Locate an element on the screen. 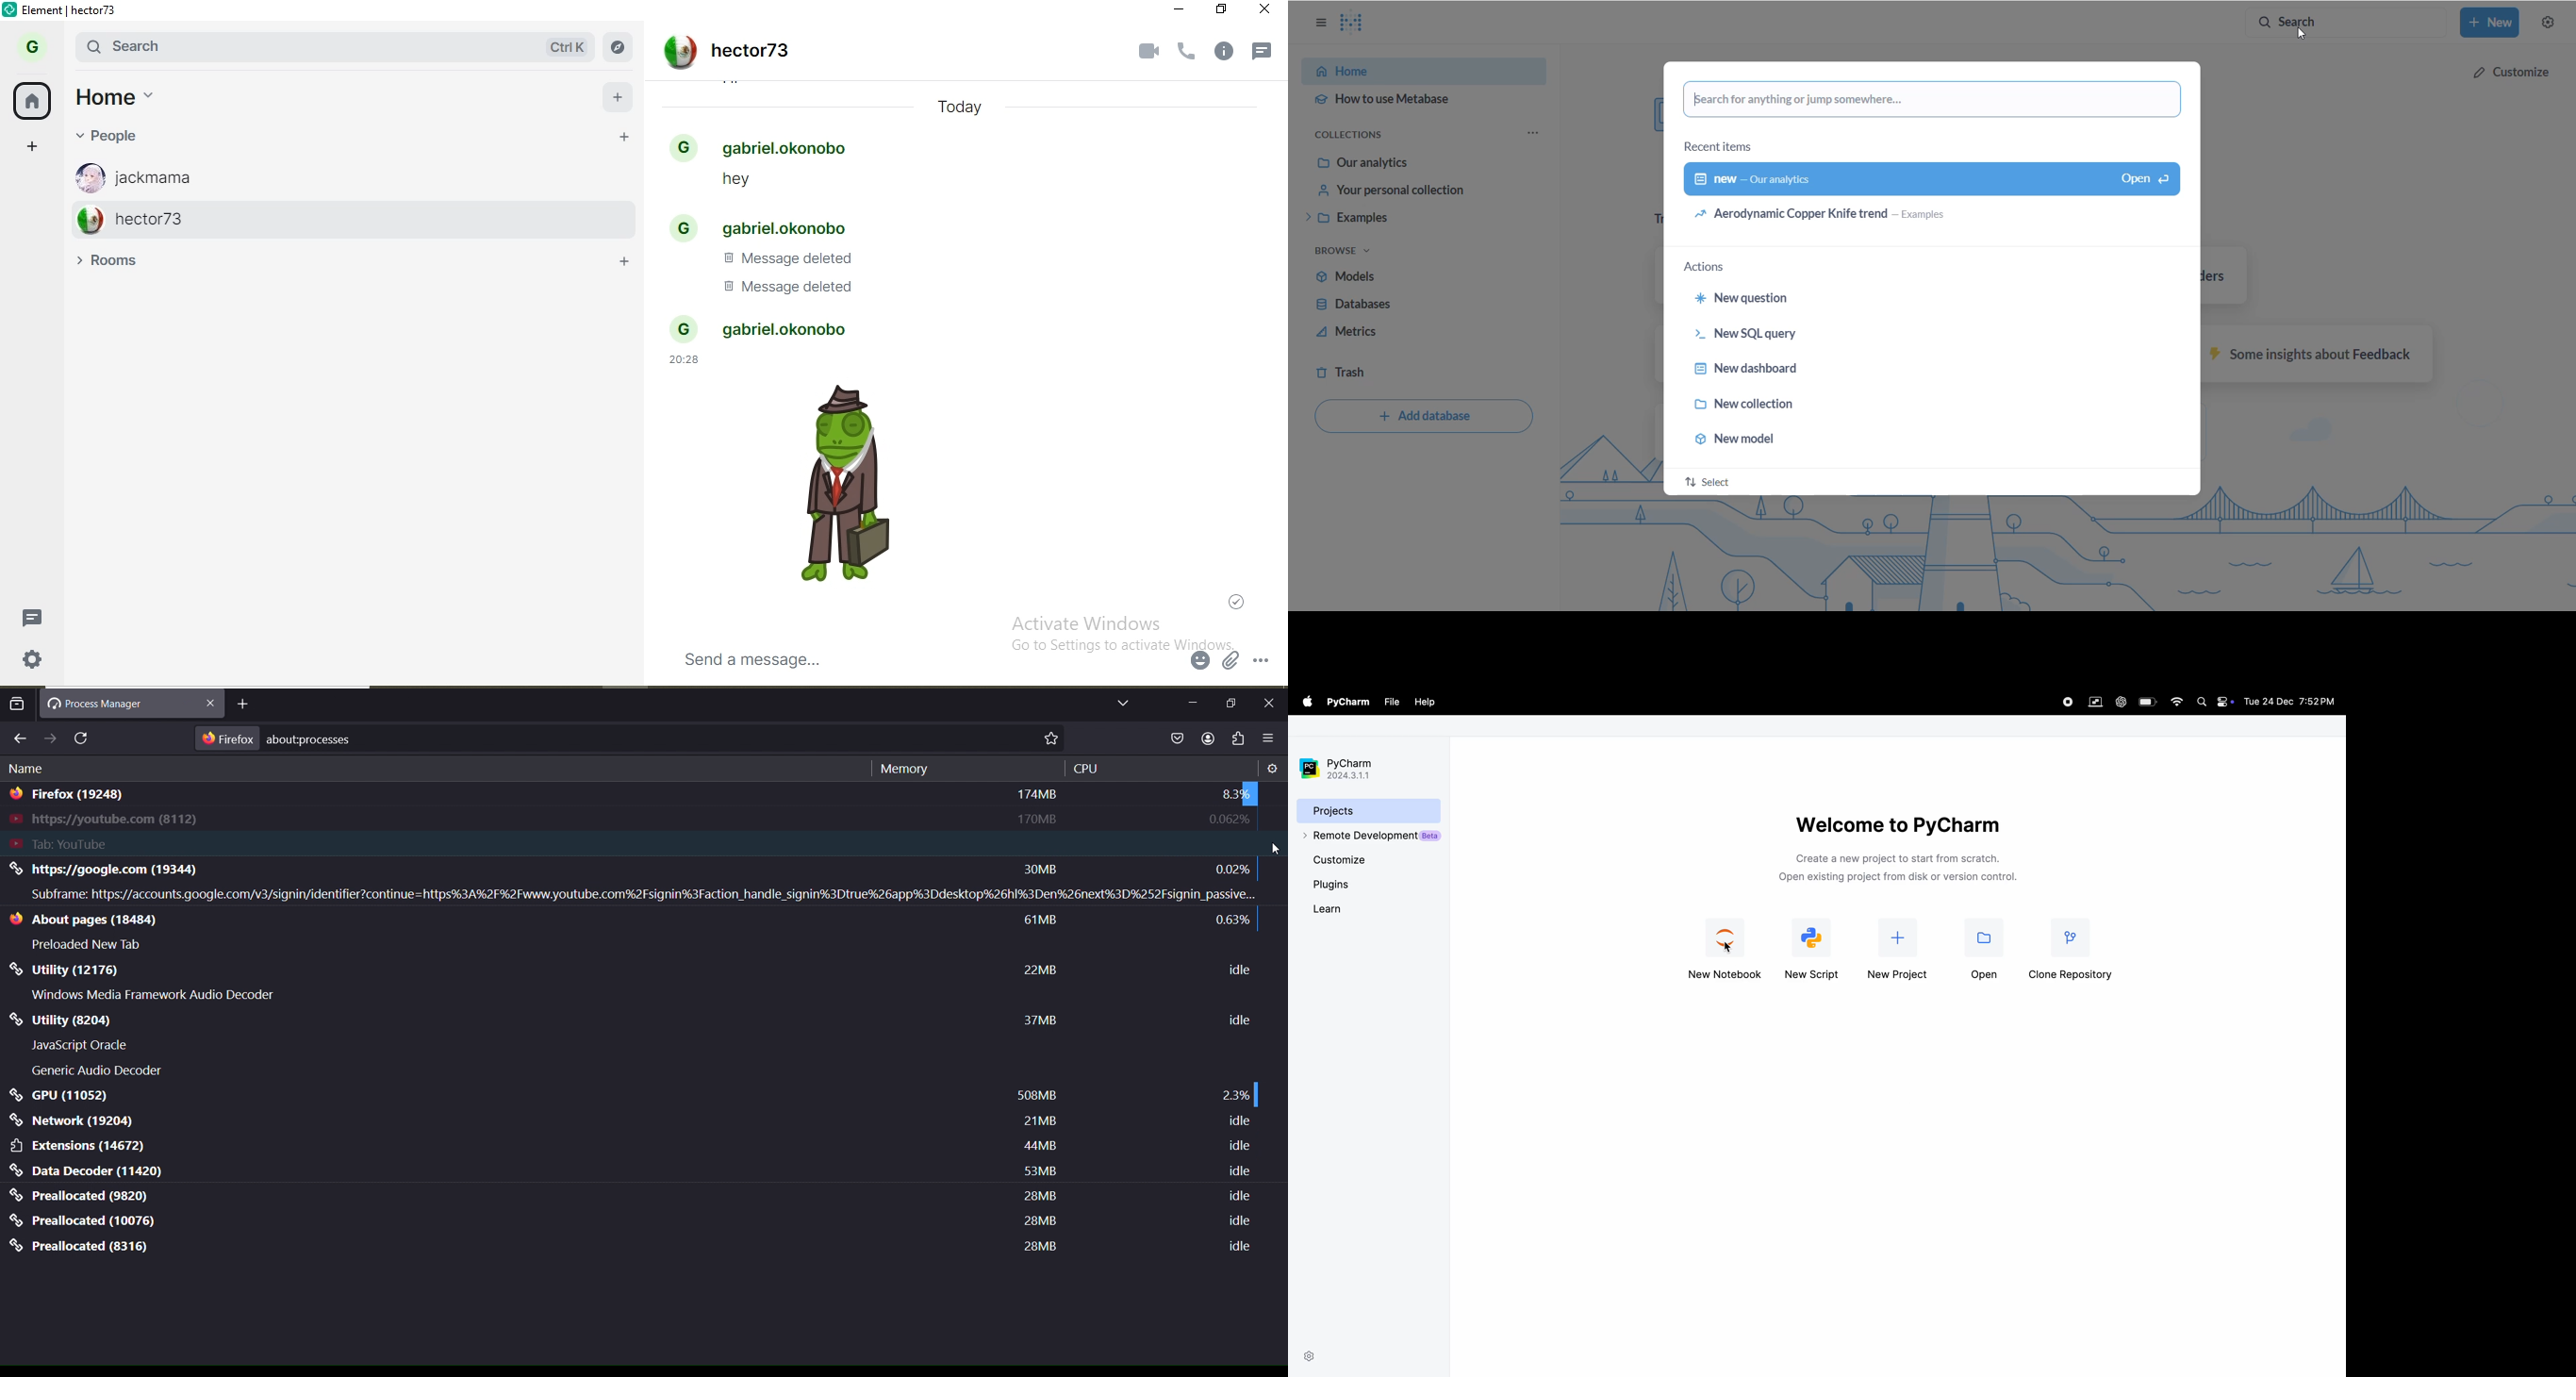 The image size is (2576, 1400). cursor is located at coordinates (1277, 850).